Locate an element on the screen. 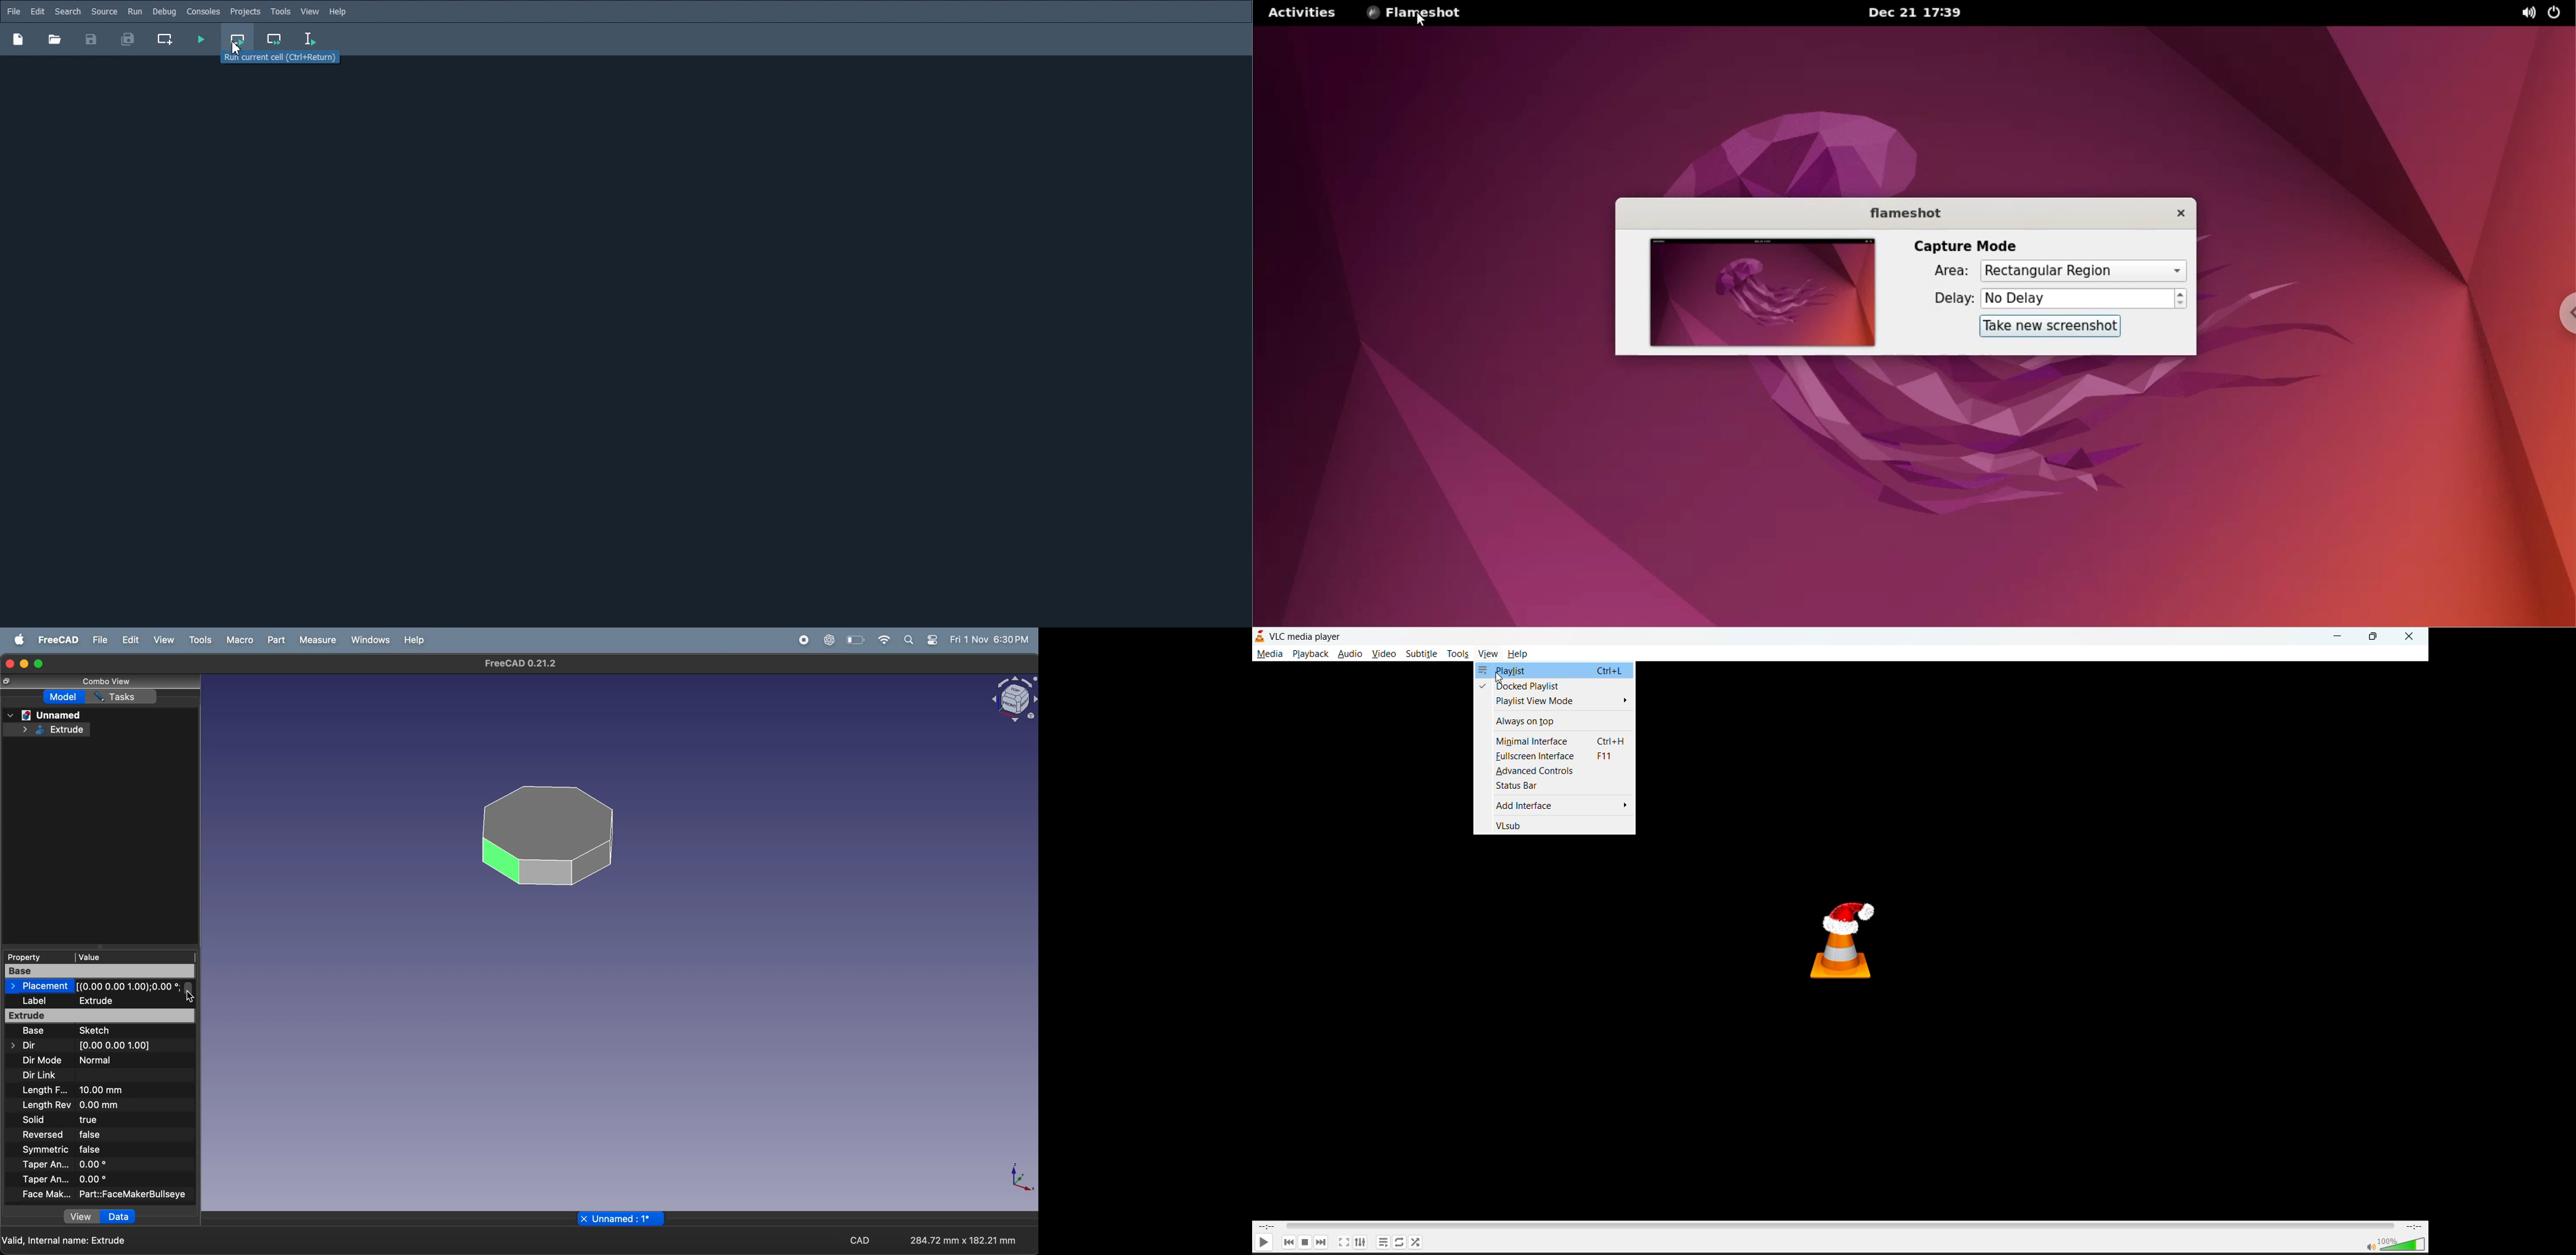 This screenshot has width=2576, height=1260. next is located at coordinates (1321, 1243).